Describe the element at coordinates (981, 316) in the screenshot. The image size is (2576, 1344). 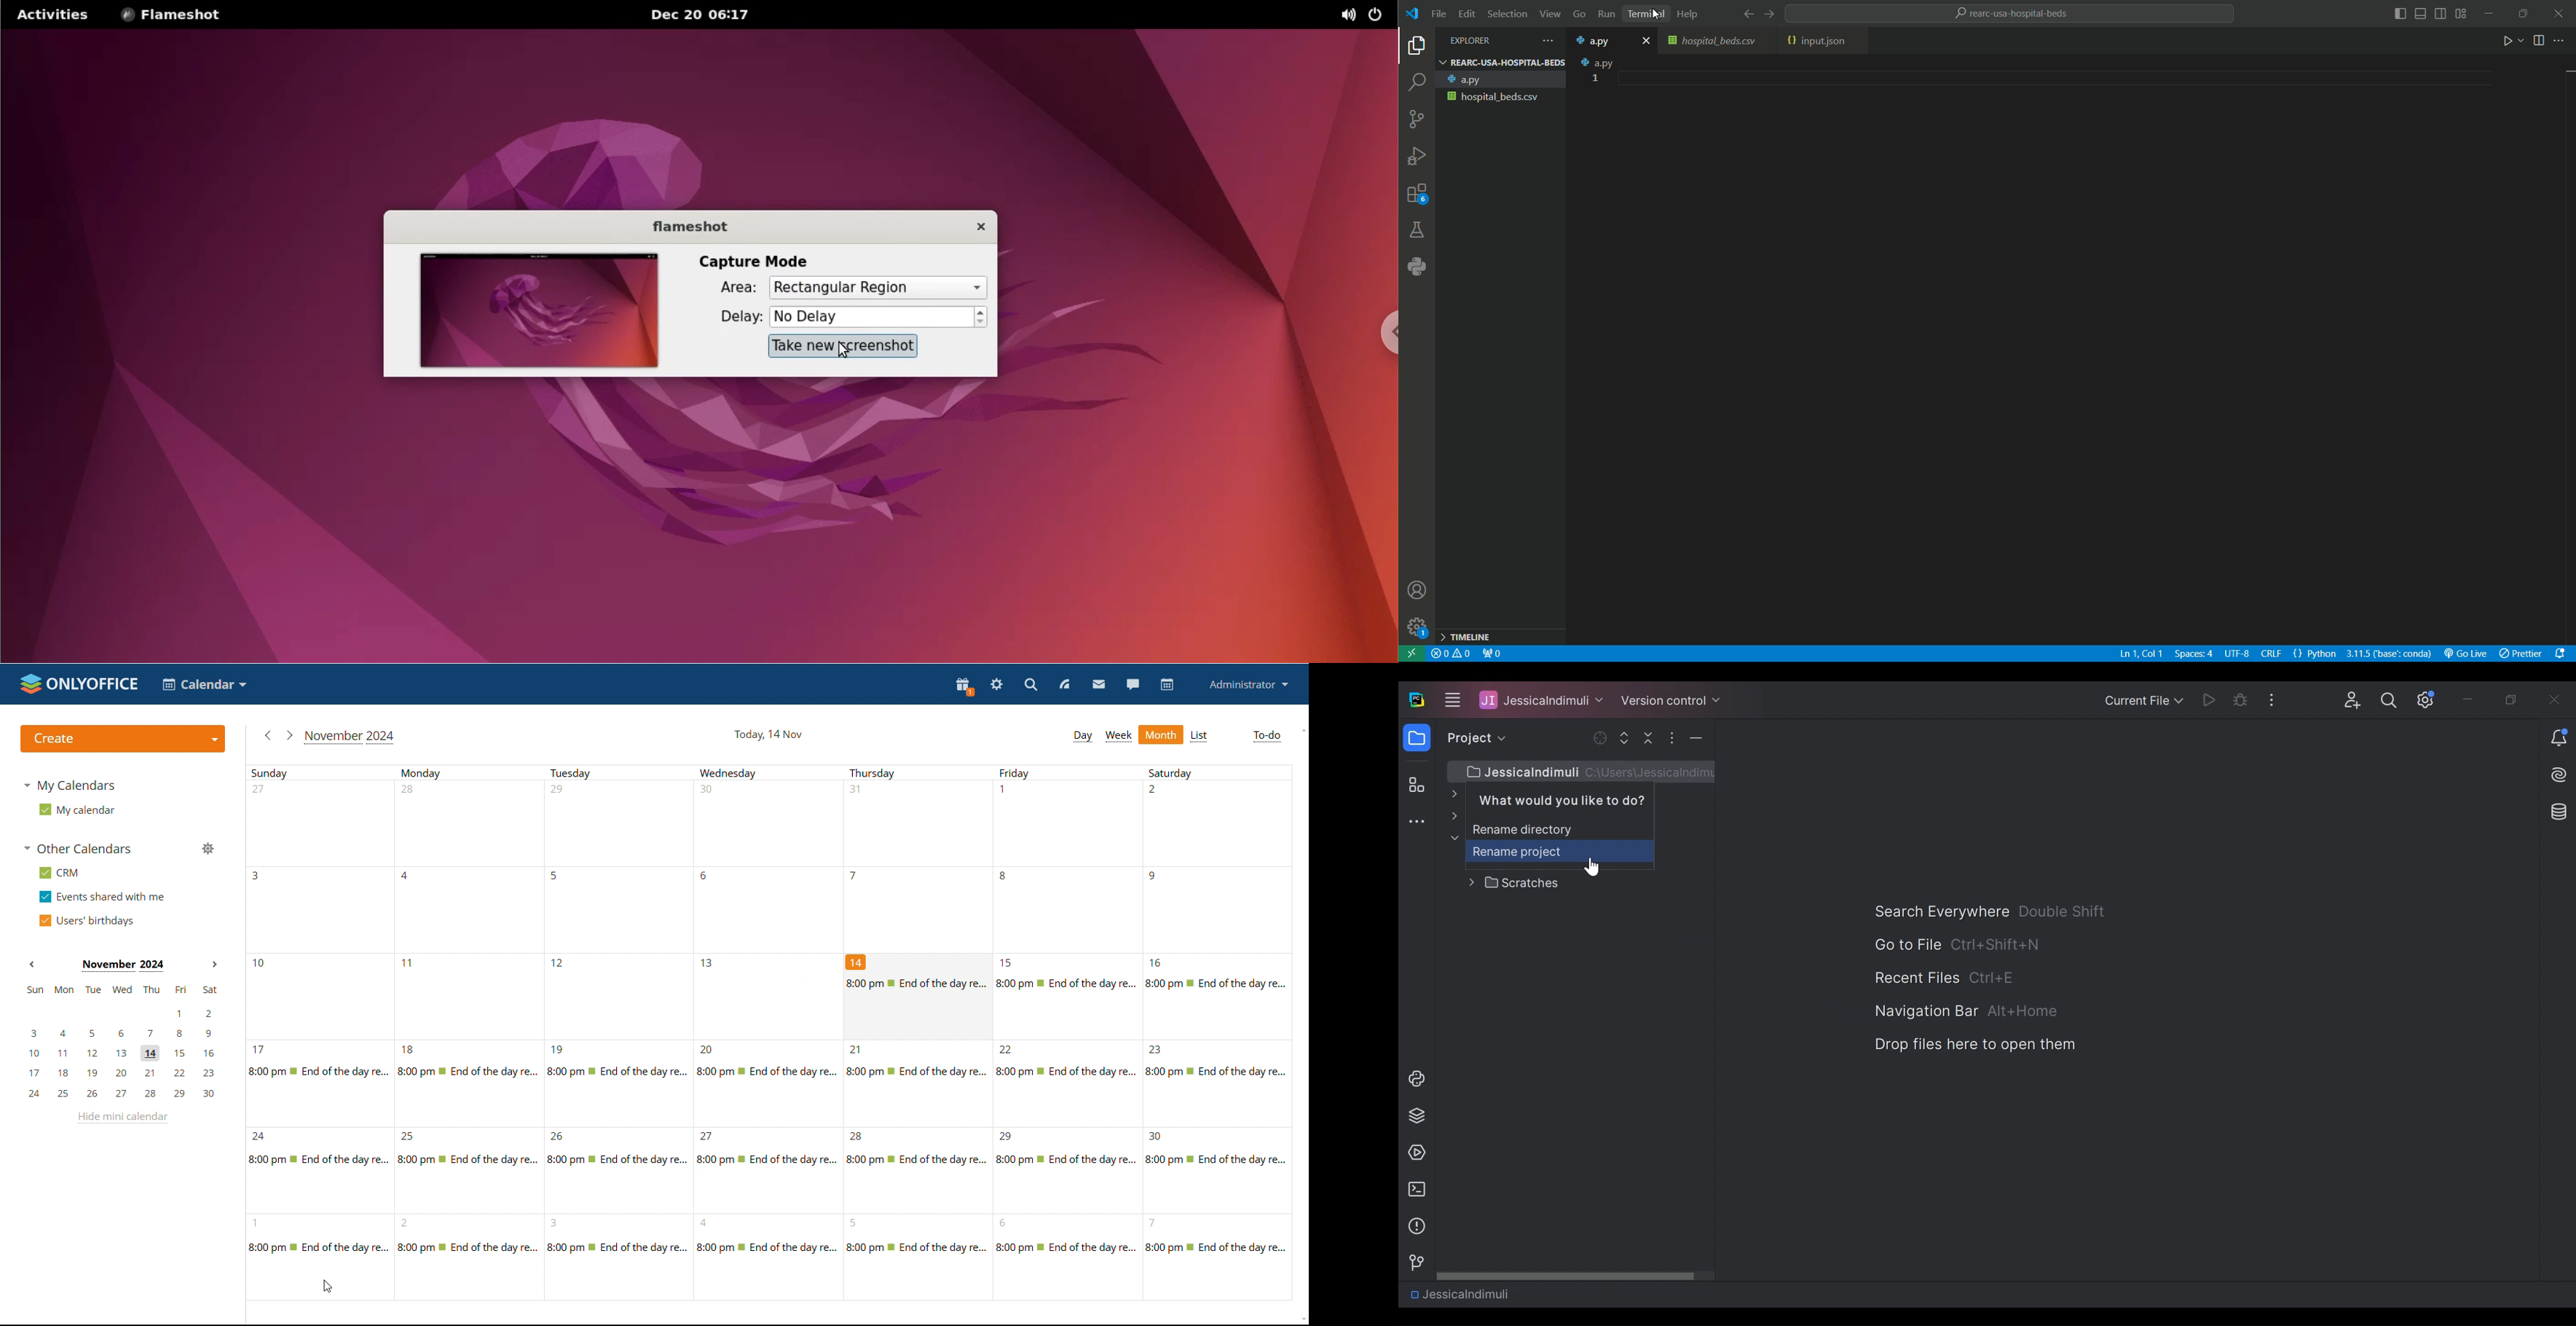
I see `increment or decrement delay` at that location.